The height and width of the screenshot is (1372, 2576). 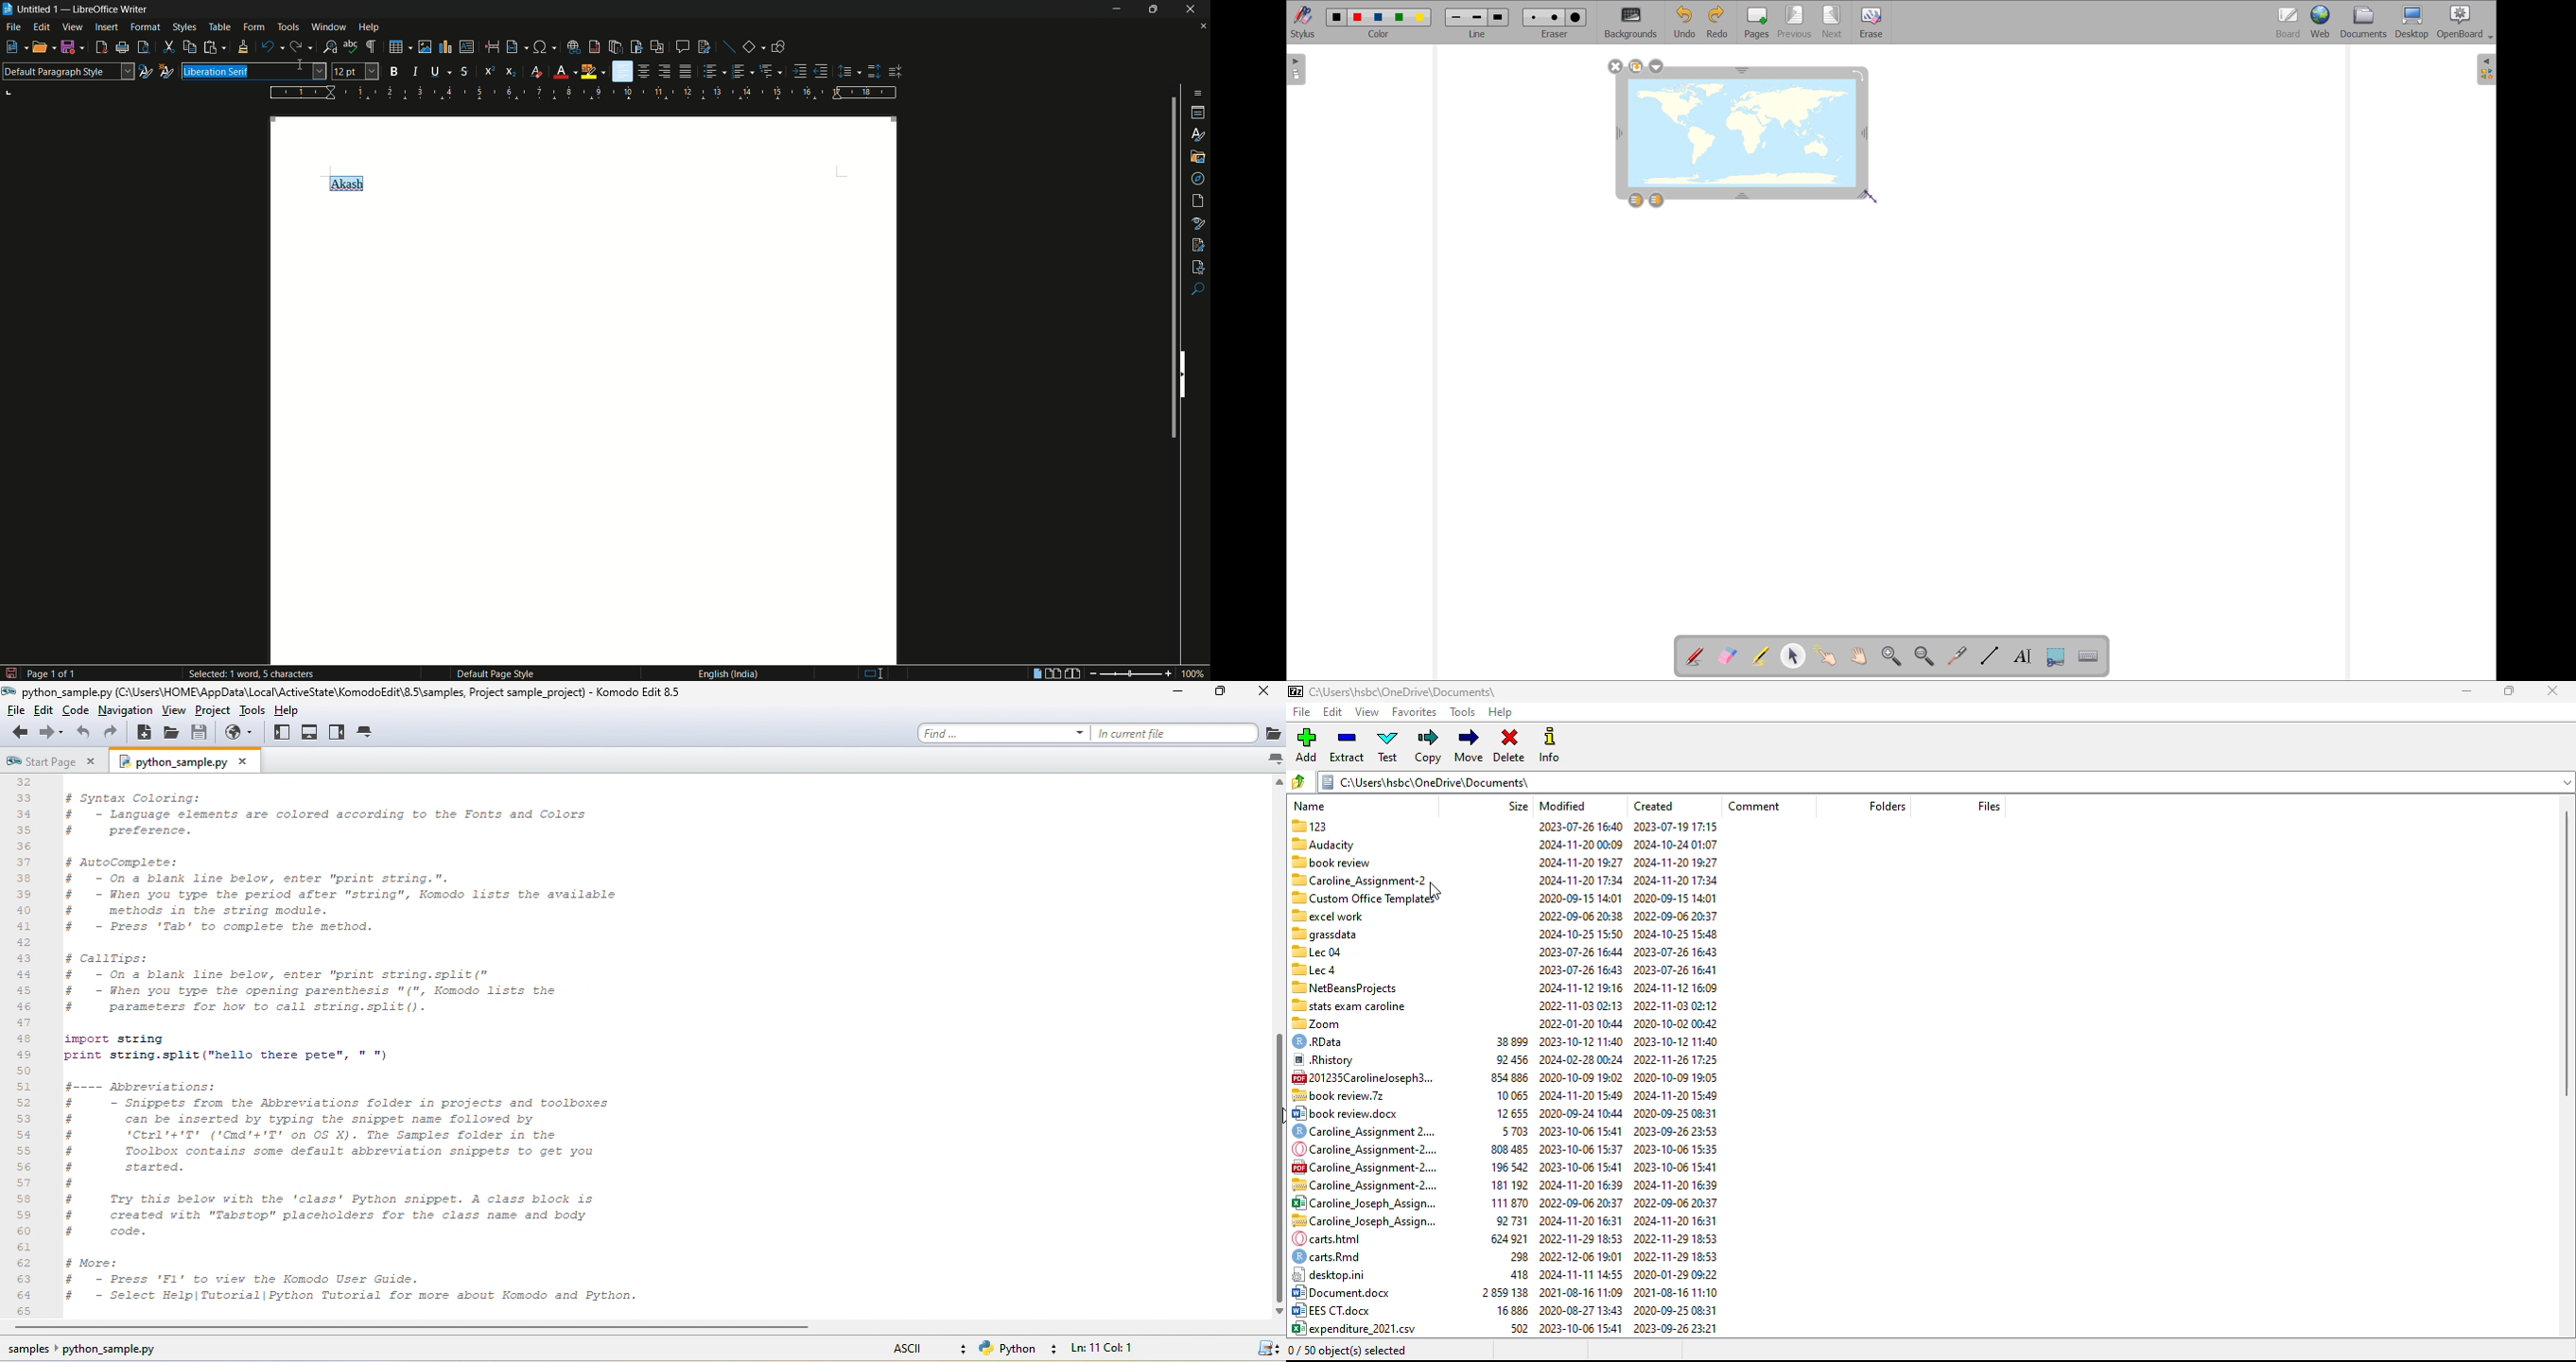 I want to click on gallery, so click(x=1198, y=155).